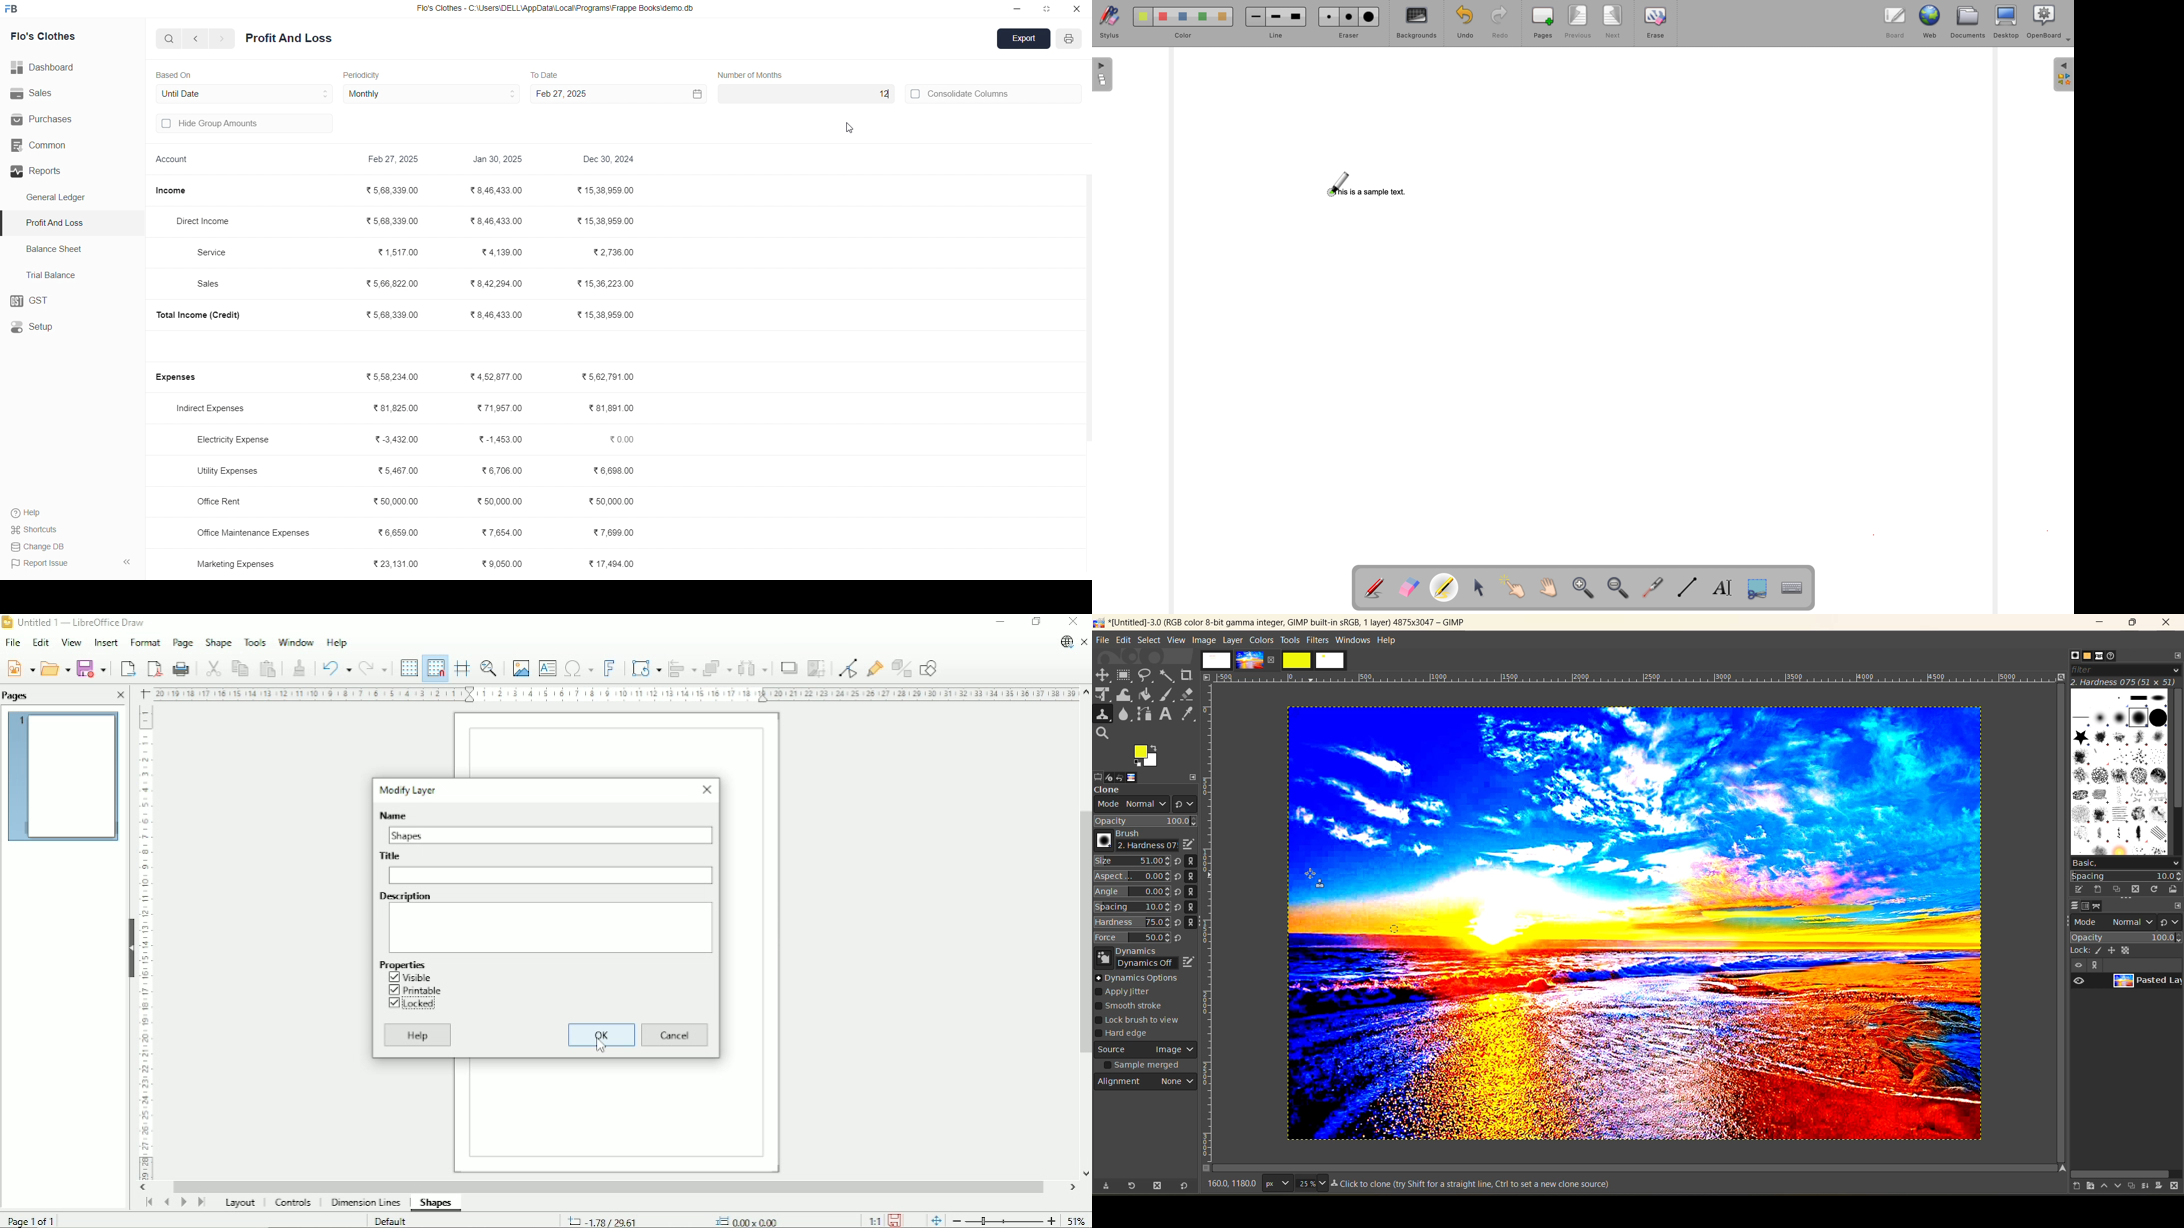 The height and width of the screenshot is (1232, 2184). What do you see at coordinates (207, 315) in the screenshot?
I see `Total Income (Credit)` at bounding box center [207, 315].